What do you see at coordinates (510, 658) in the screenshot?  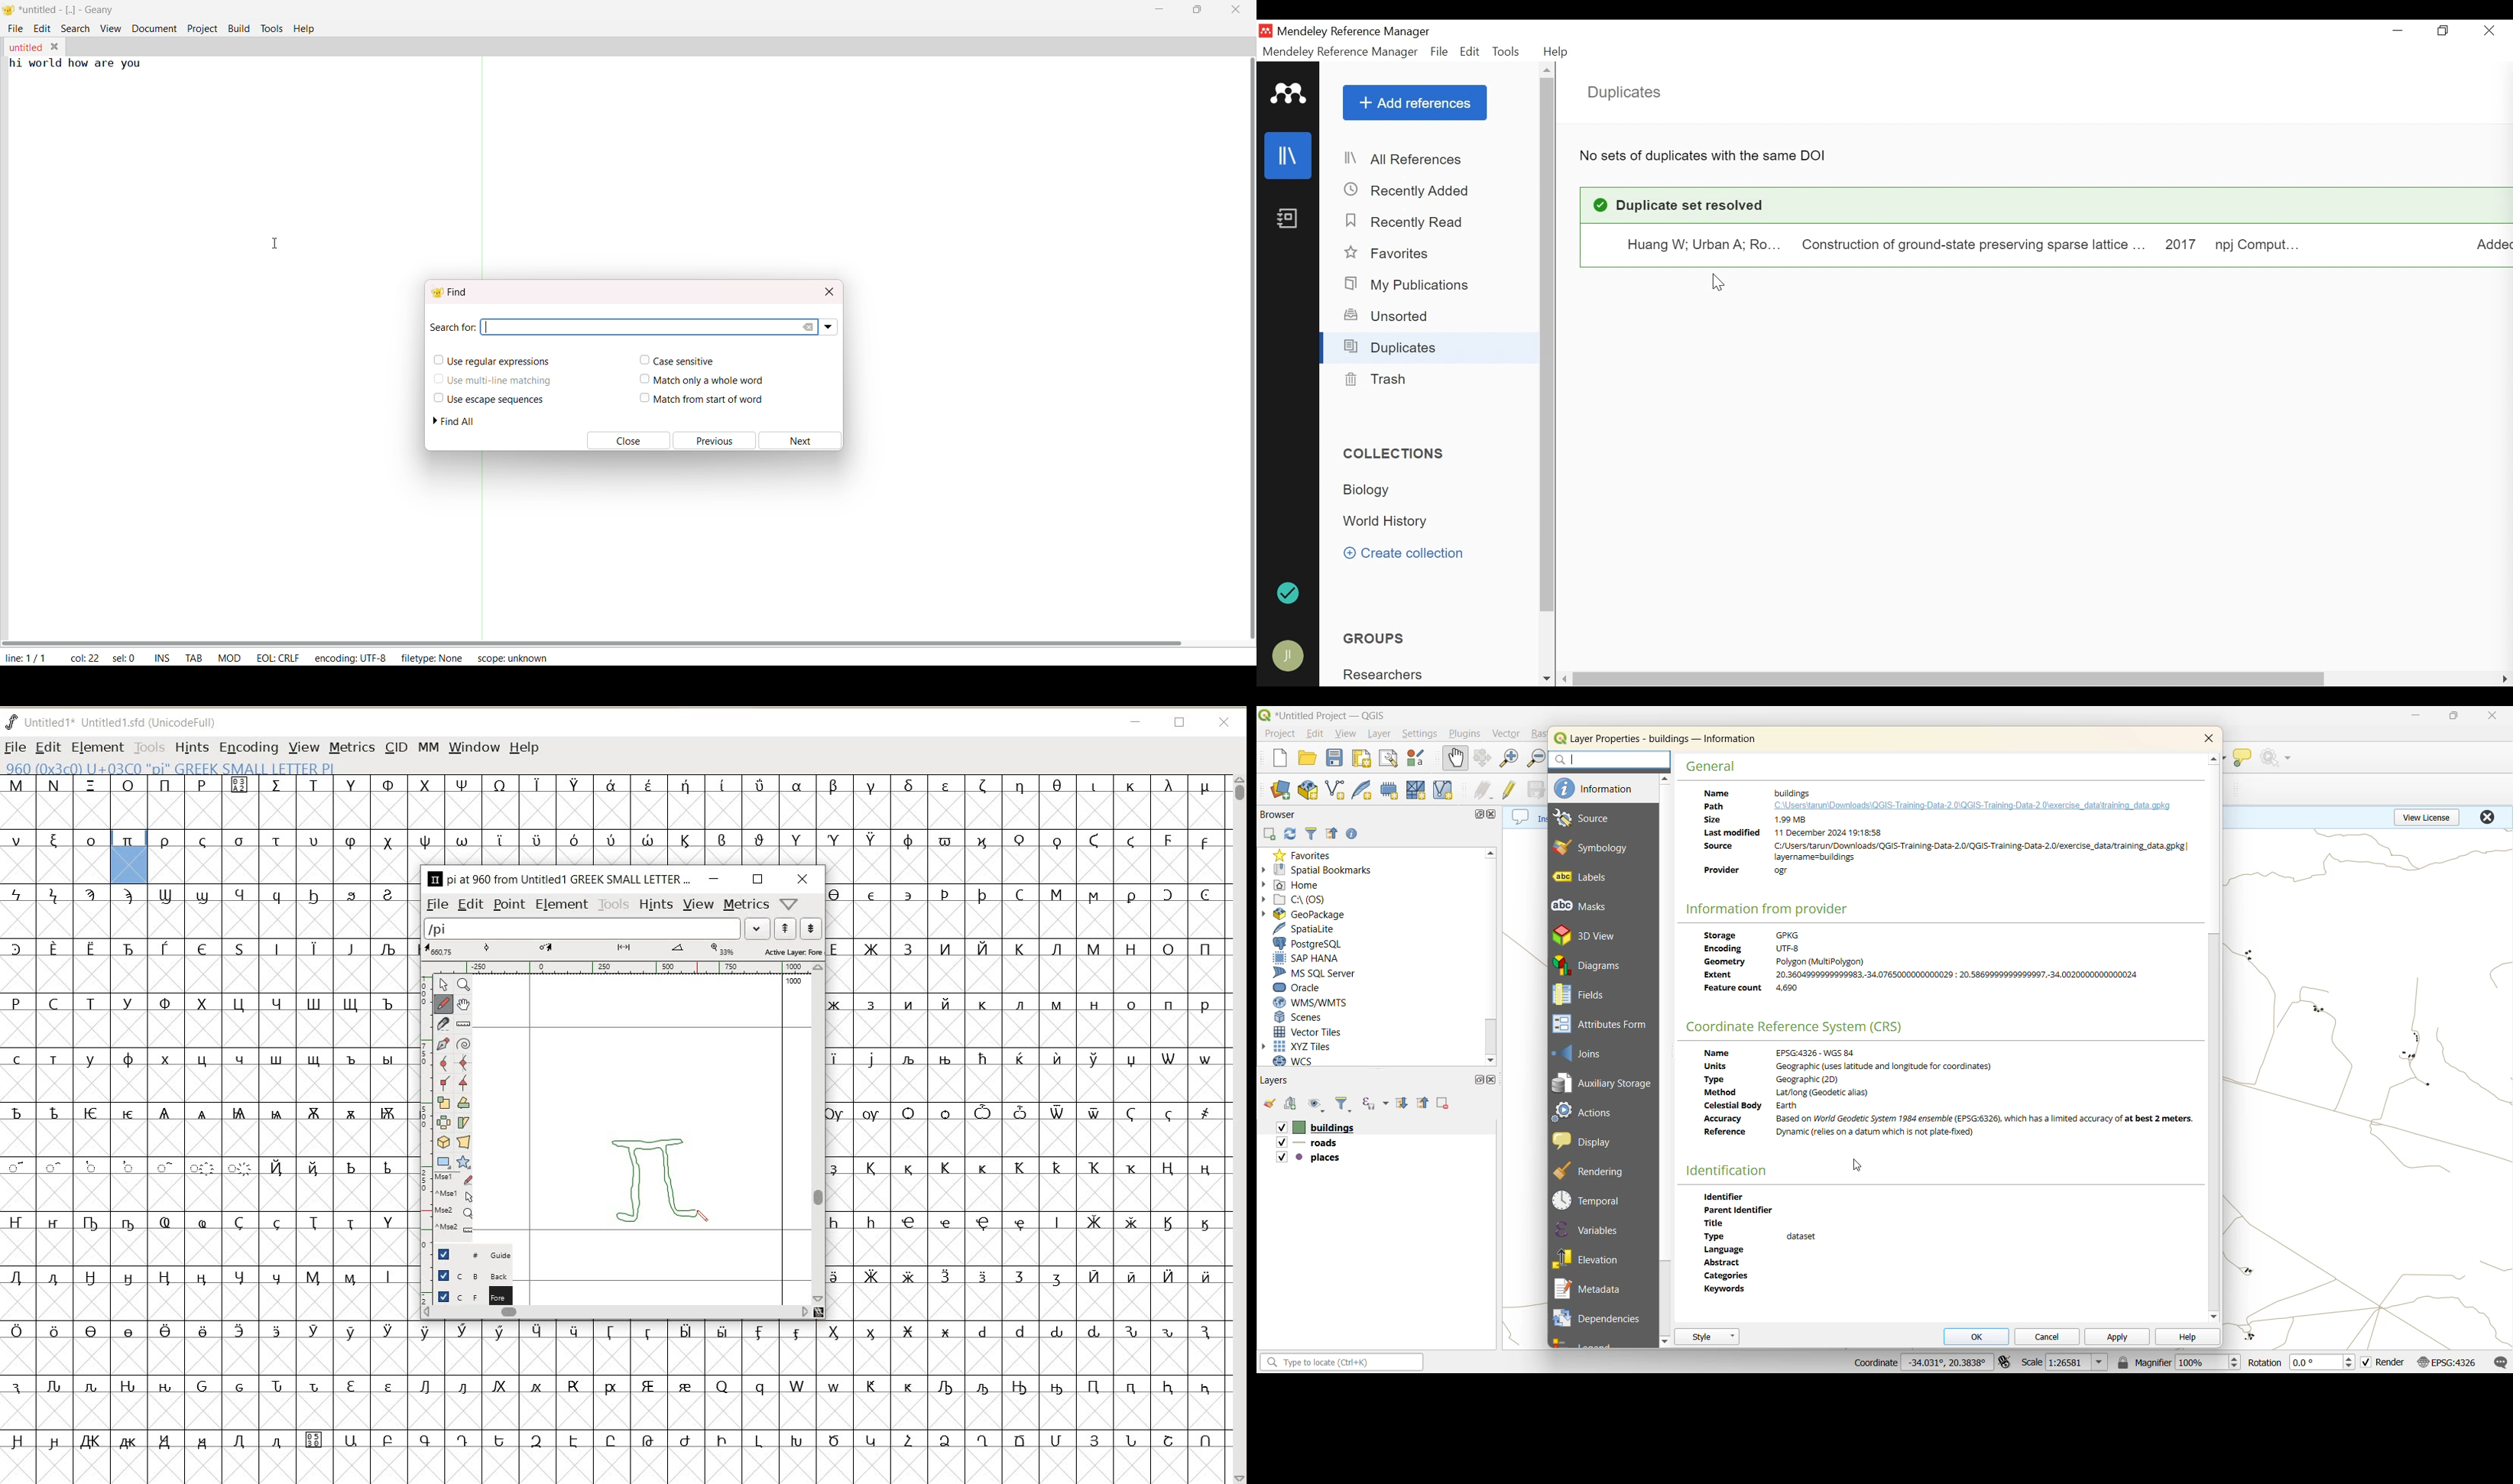 I see `scope: unknown` at bounding box center [510, 658].